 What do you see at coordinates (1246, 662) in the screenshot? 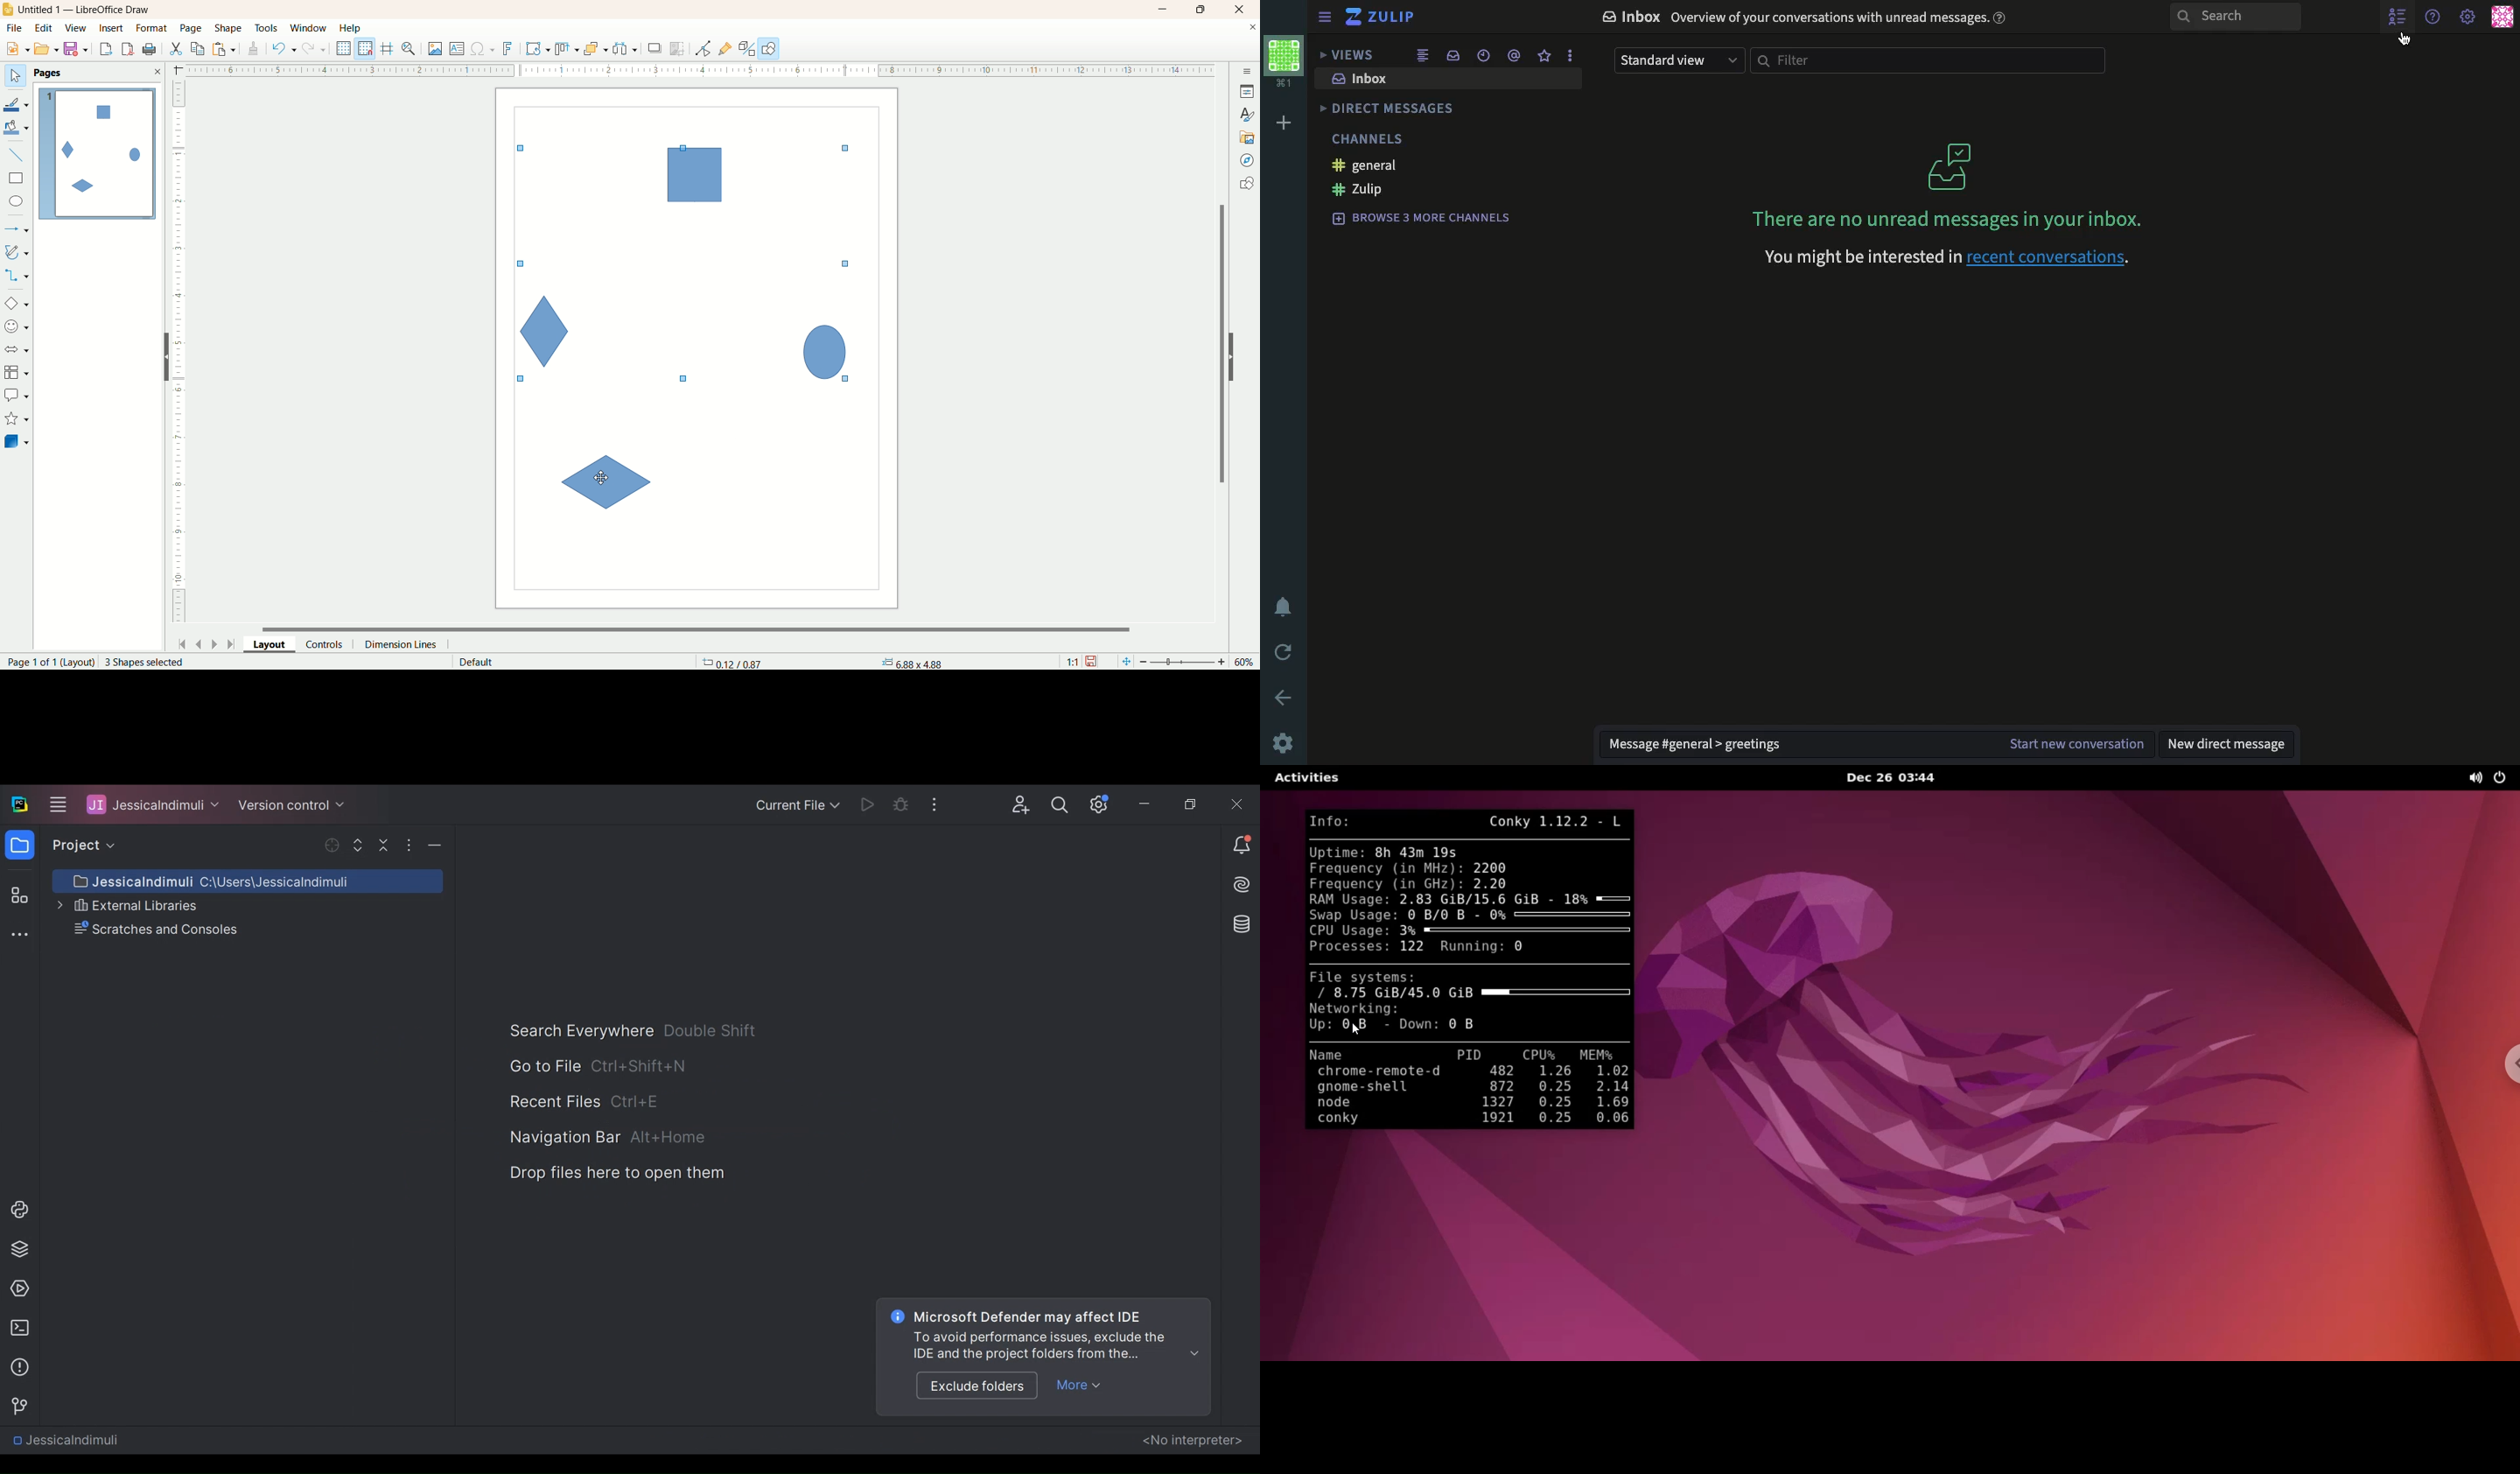
I see `zoom percent` at bounding box center [1246, 662].